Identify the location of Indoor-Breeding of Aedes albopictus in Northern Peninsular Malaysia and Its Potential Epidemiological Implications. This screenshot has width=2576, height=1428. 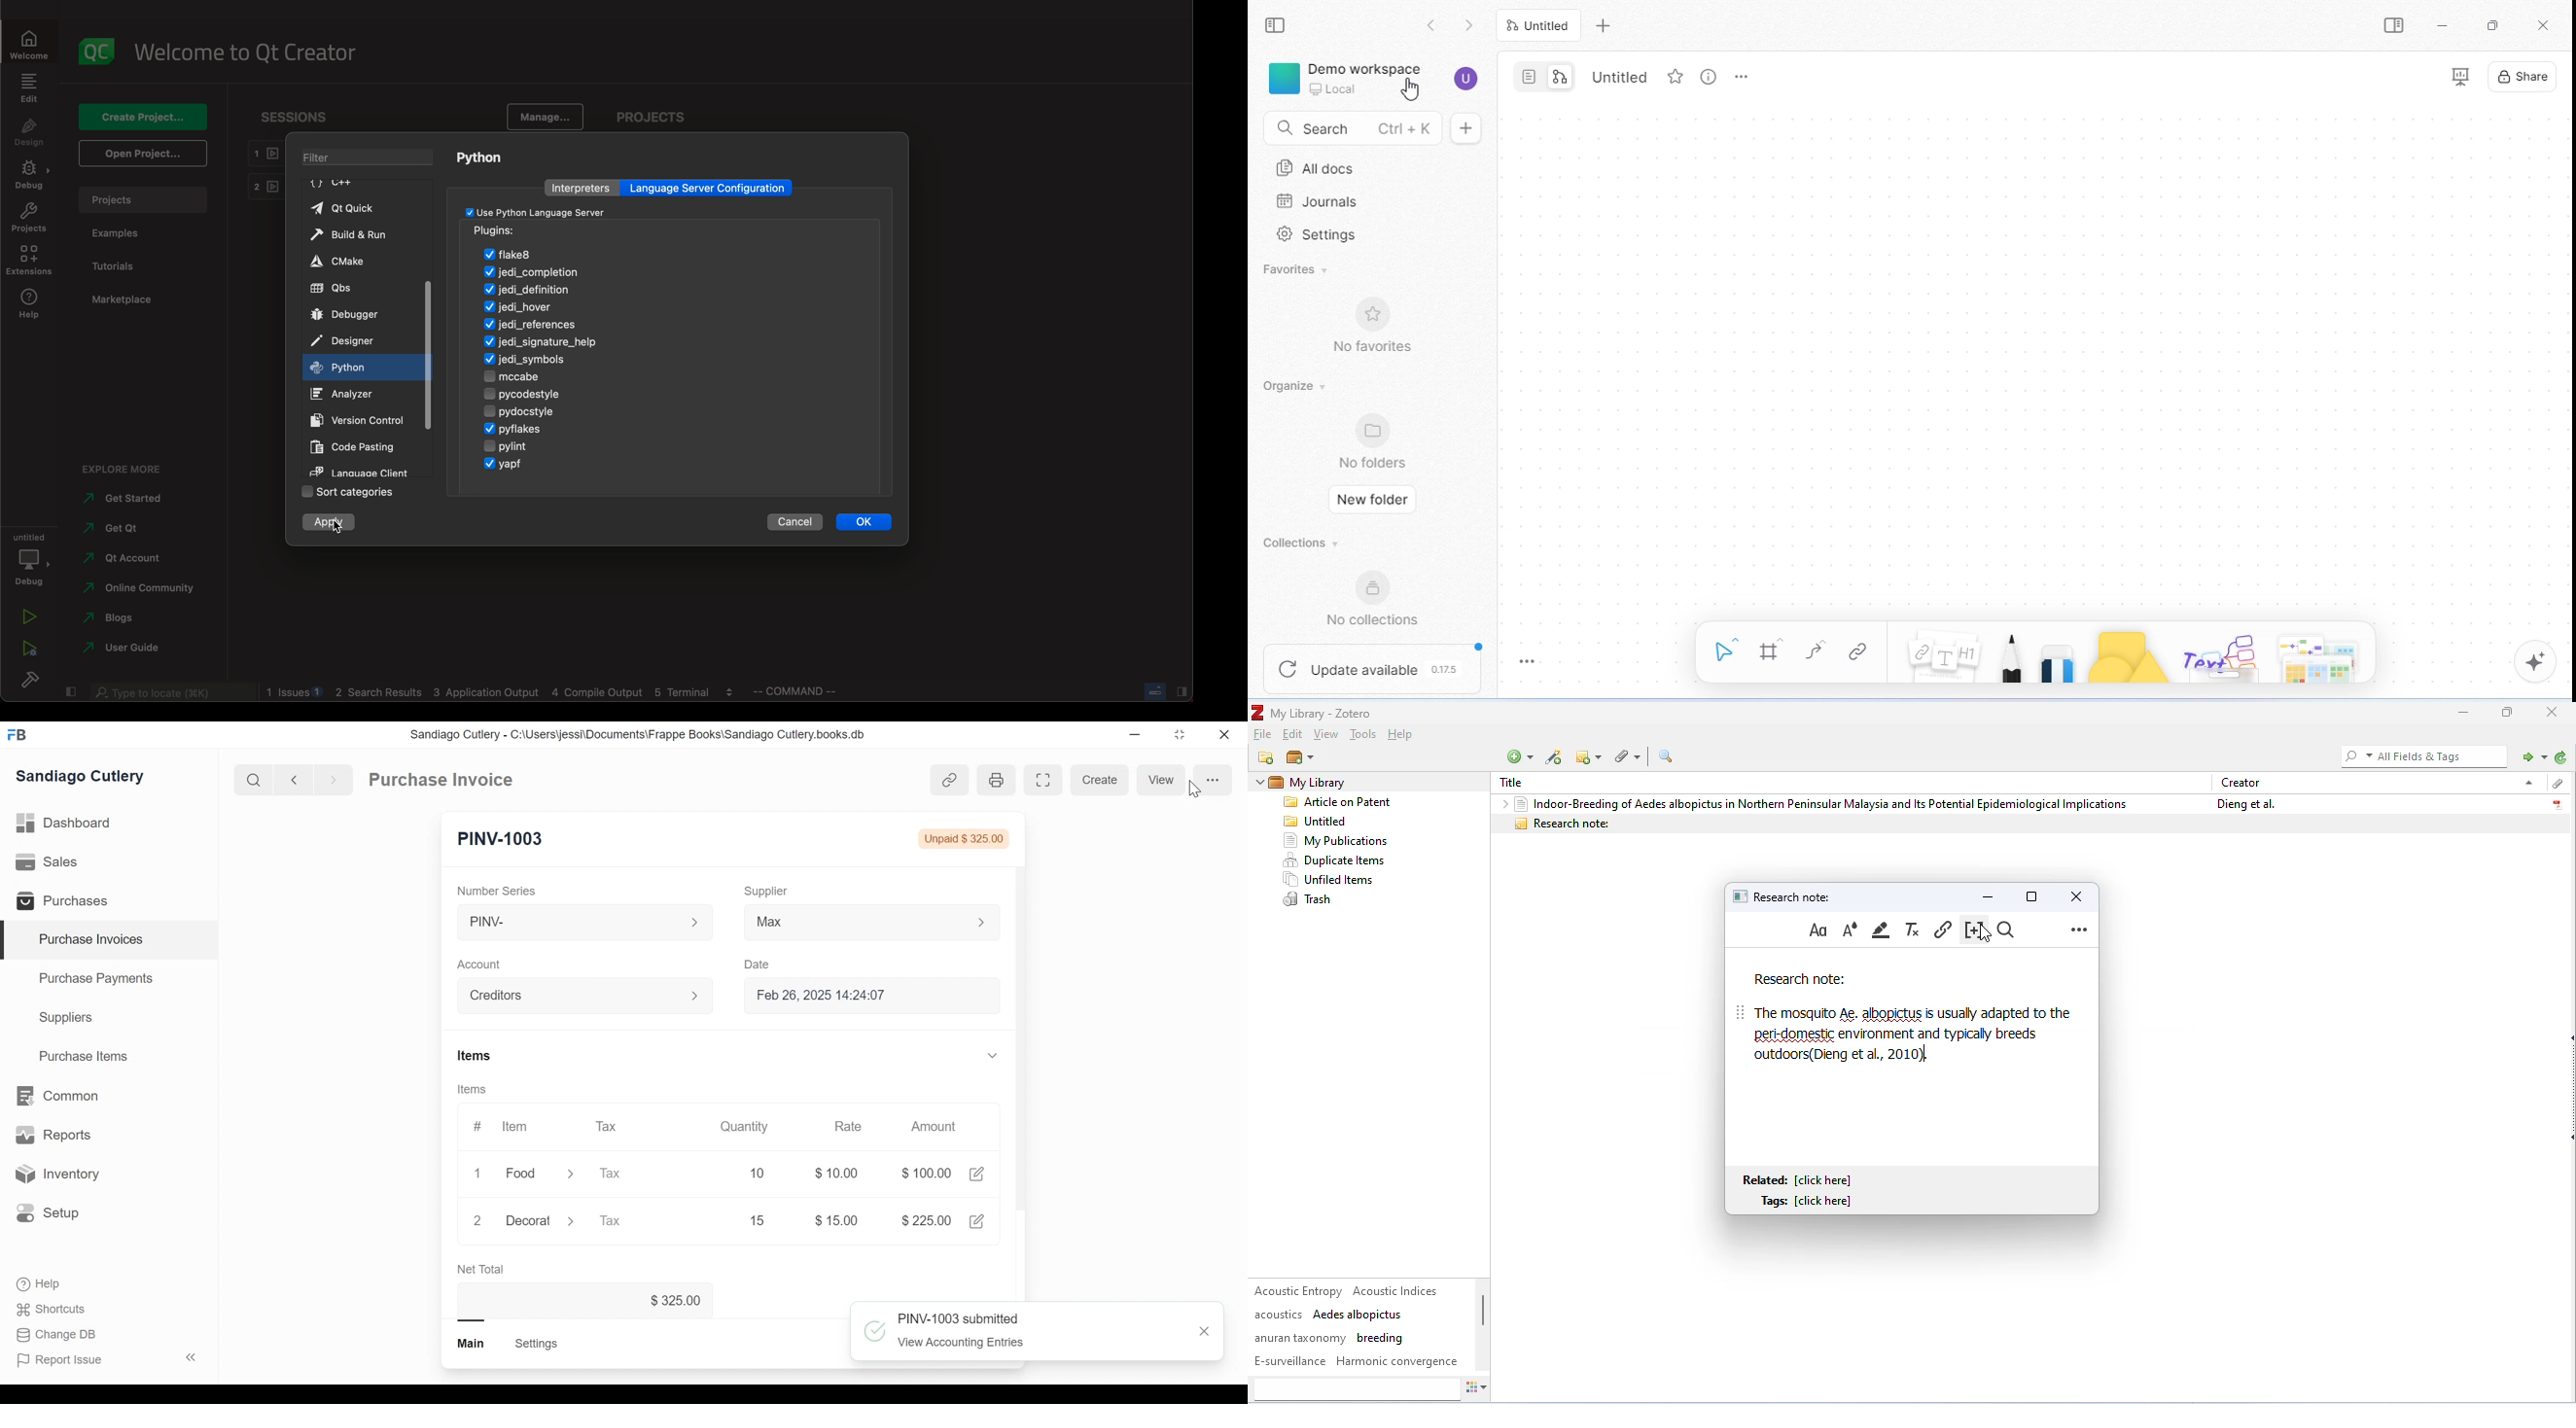
(1820, 803).